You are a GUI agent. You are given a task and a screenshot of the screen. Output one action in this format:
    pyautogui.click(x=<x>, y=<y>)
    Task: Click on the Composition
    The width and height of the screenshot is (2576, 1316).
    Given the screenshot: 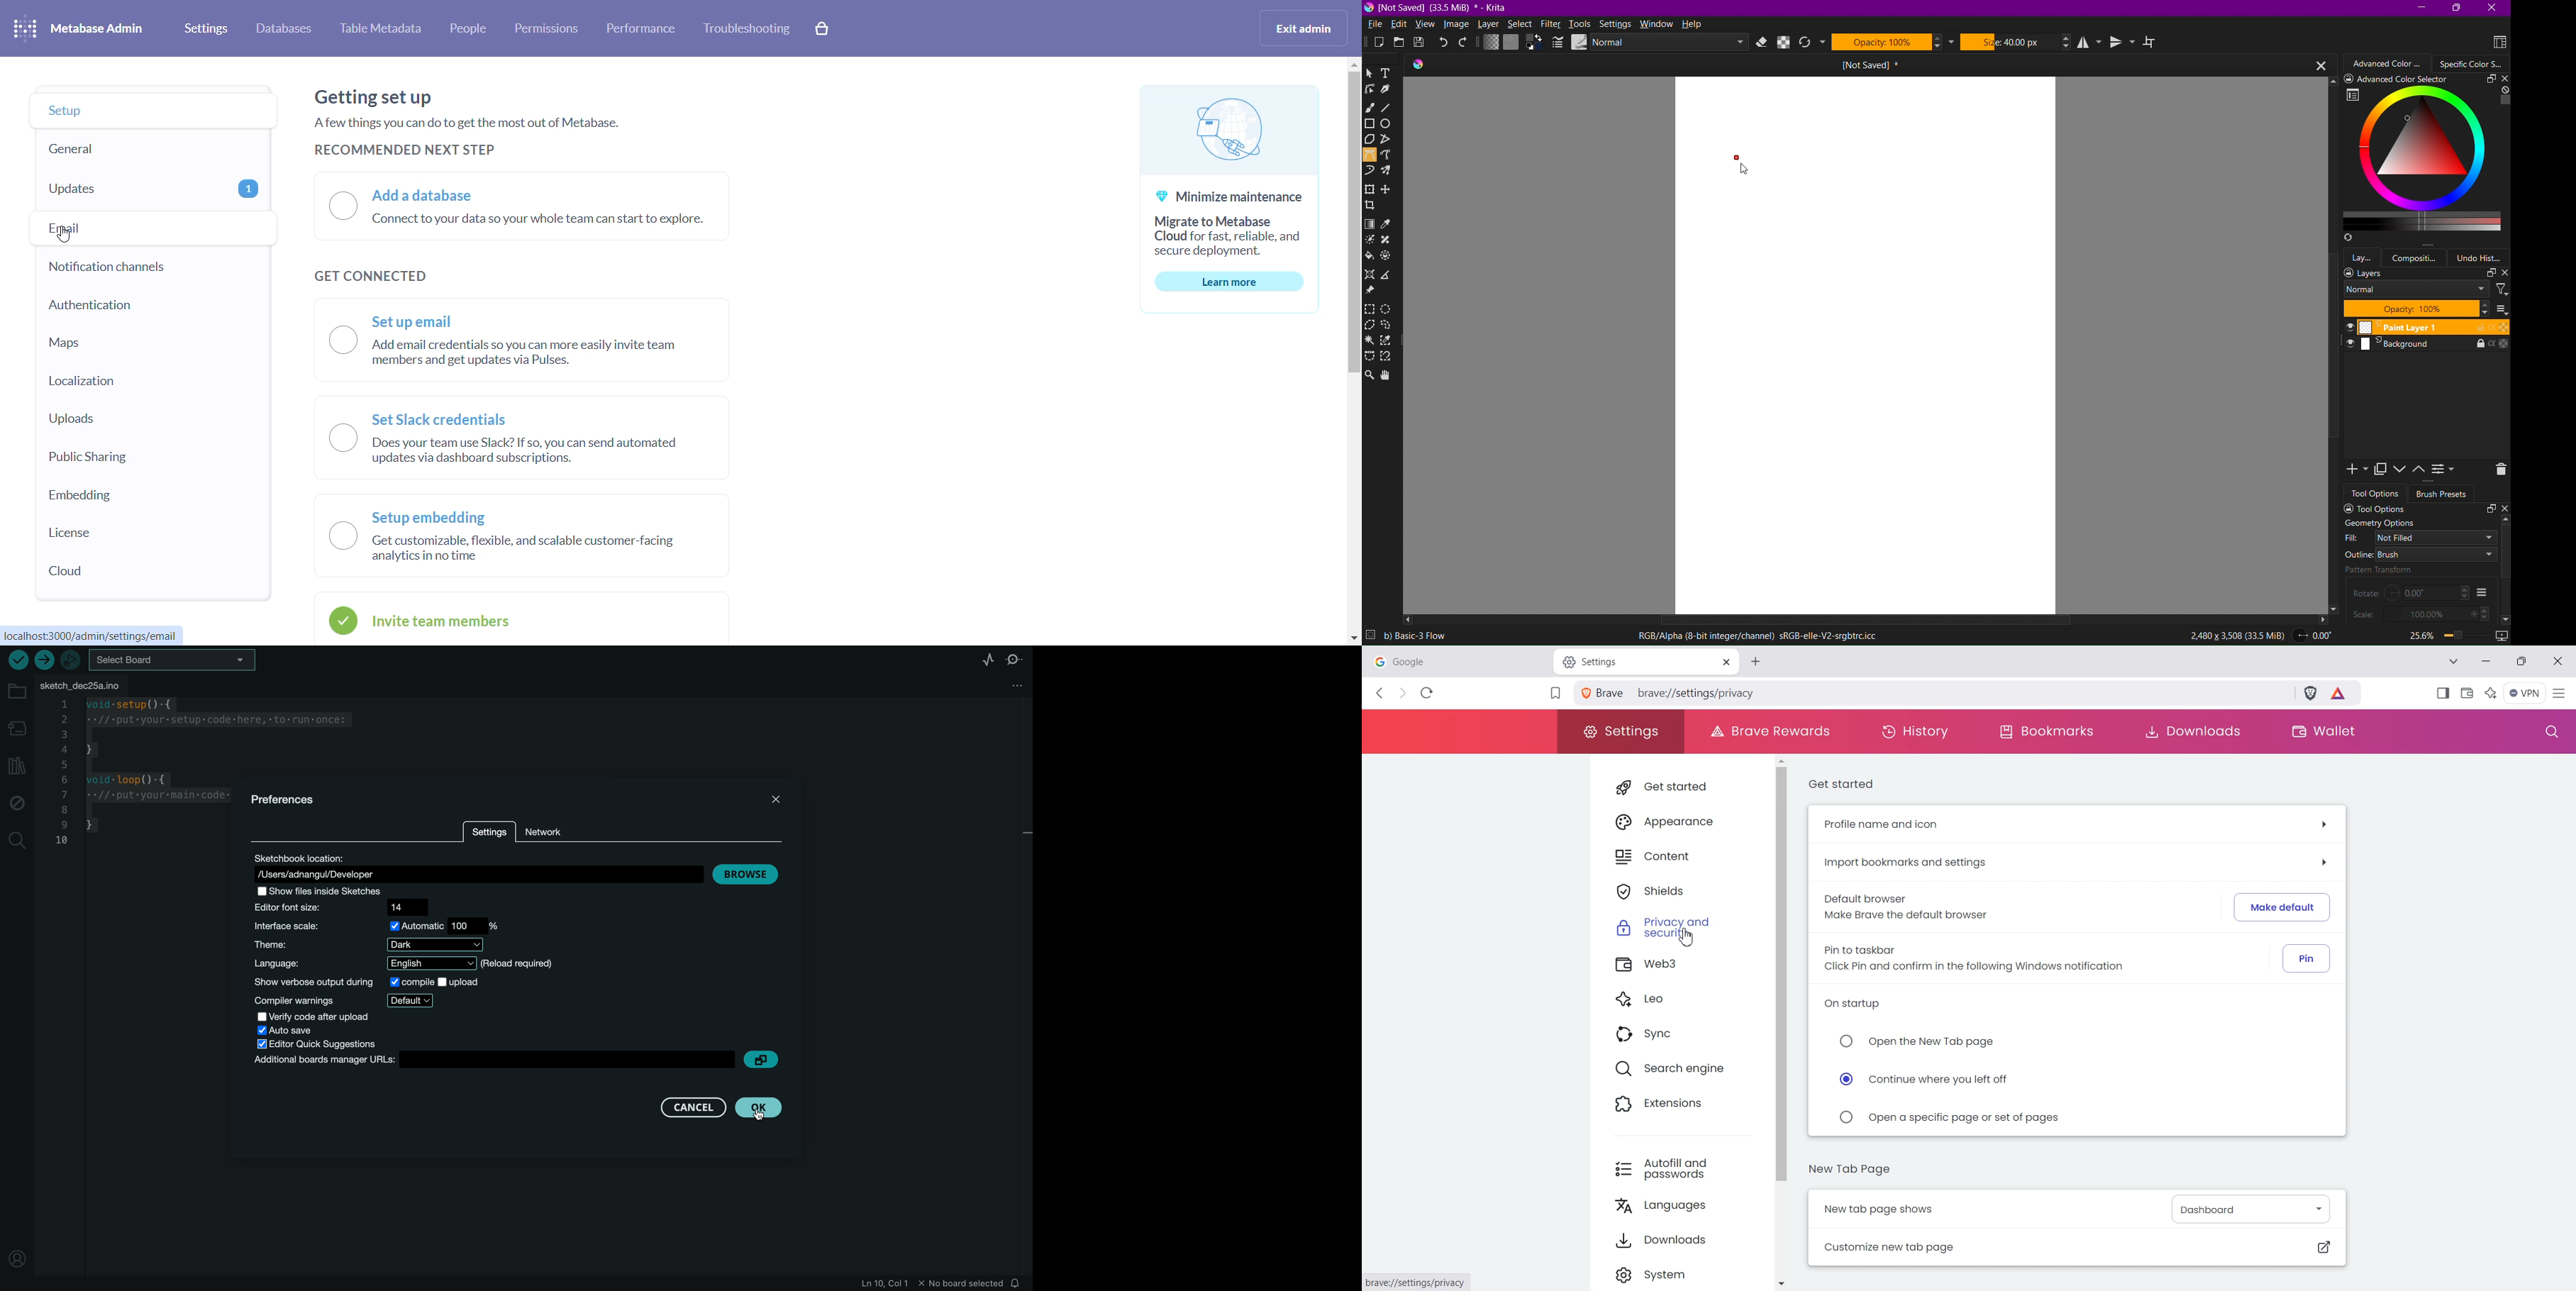 What is the action you would take?
    pyautogui.click(x=2419, y=257)
    